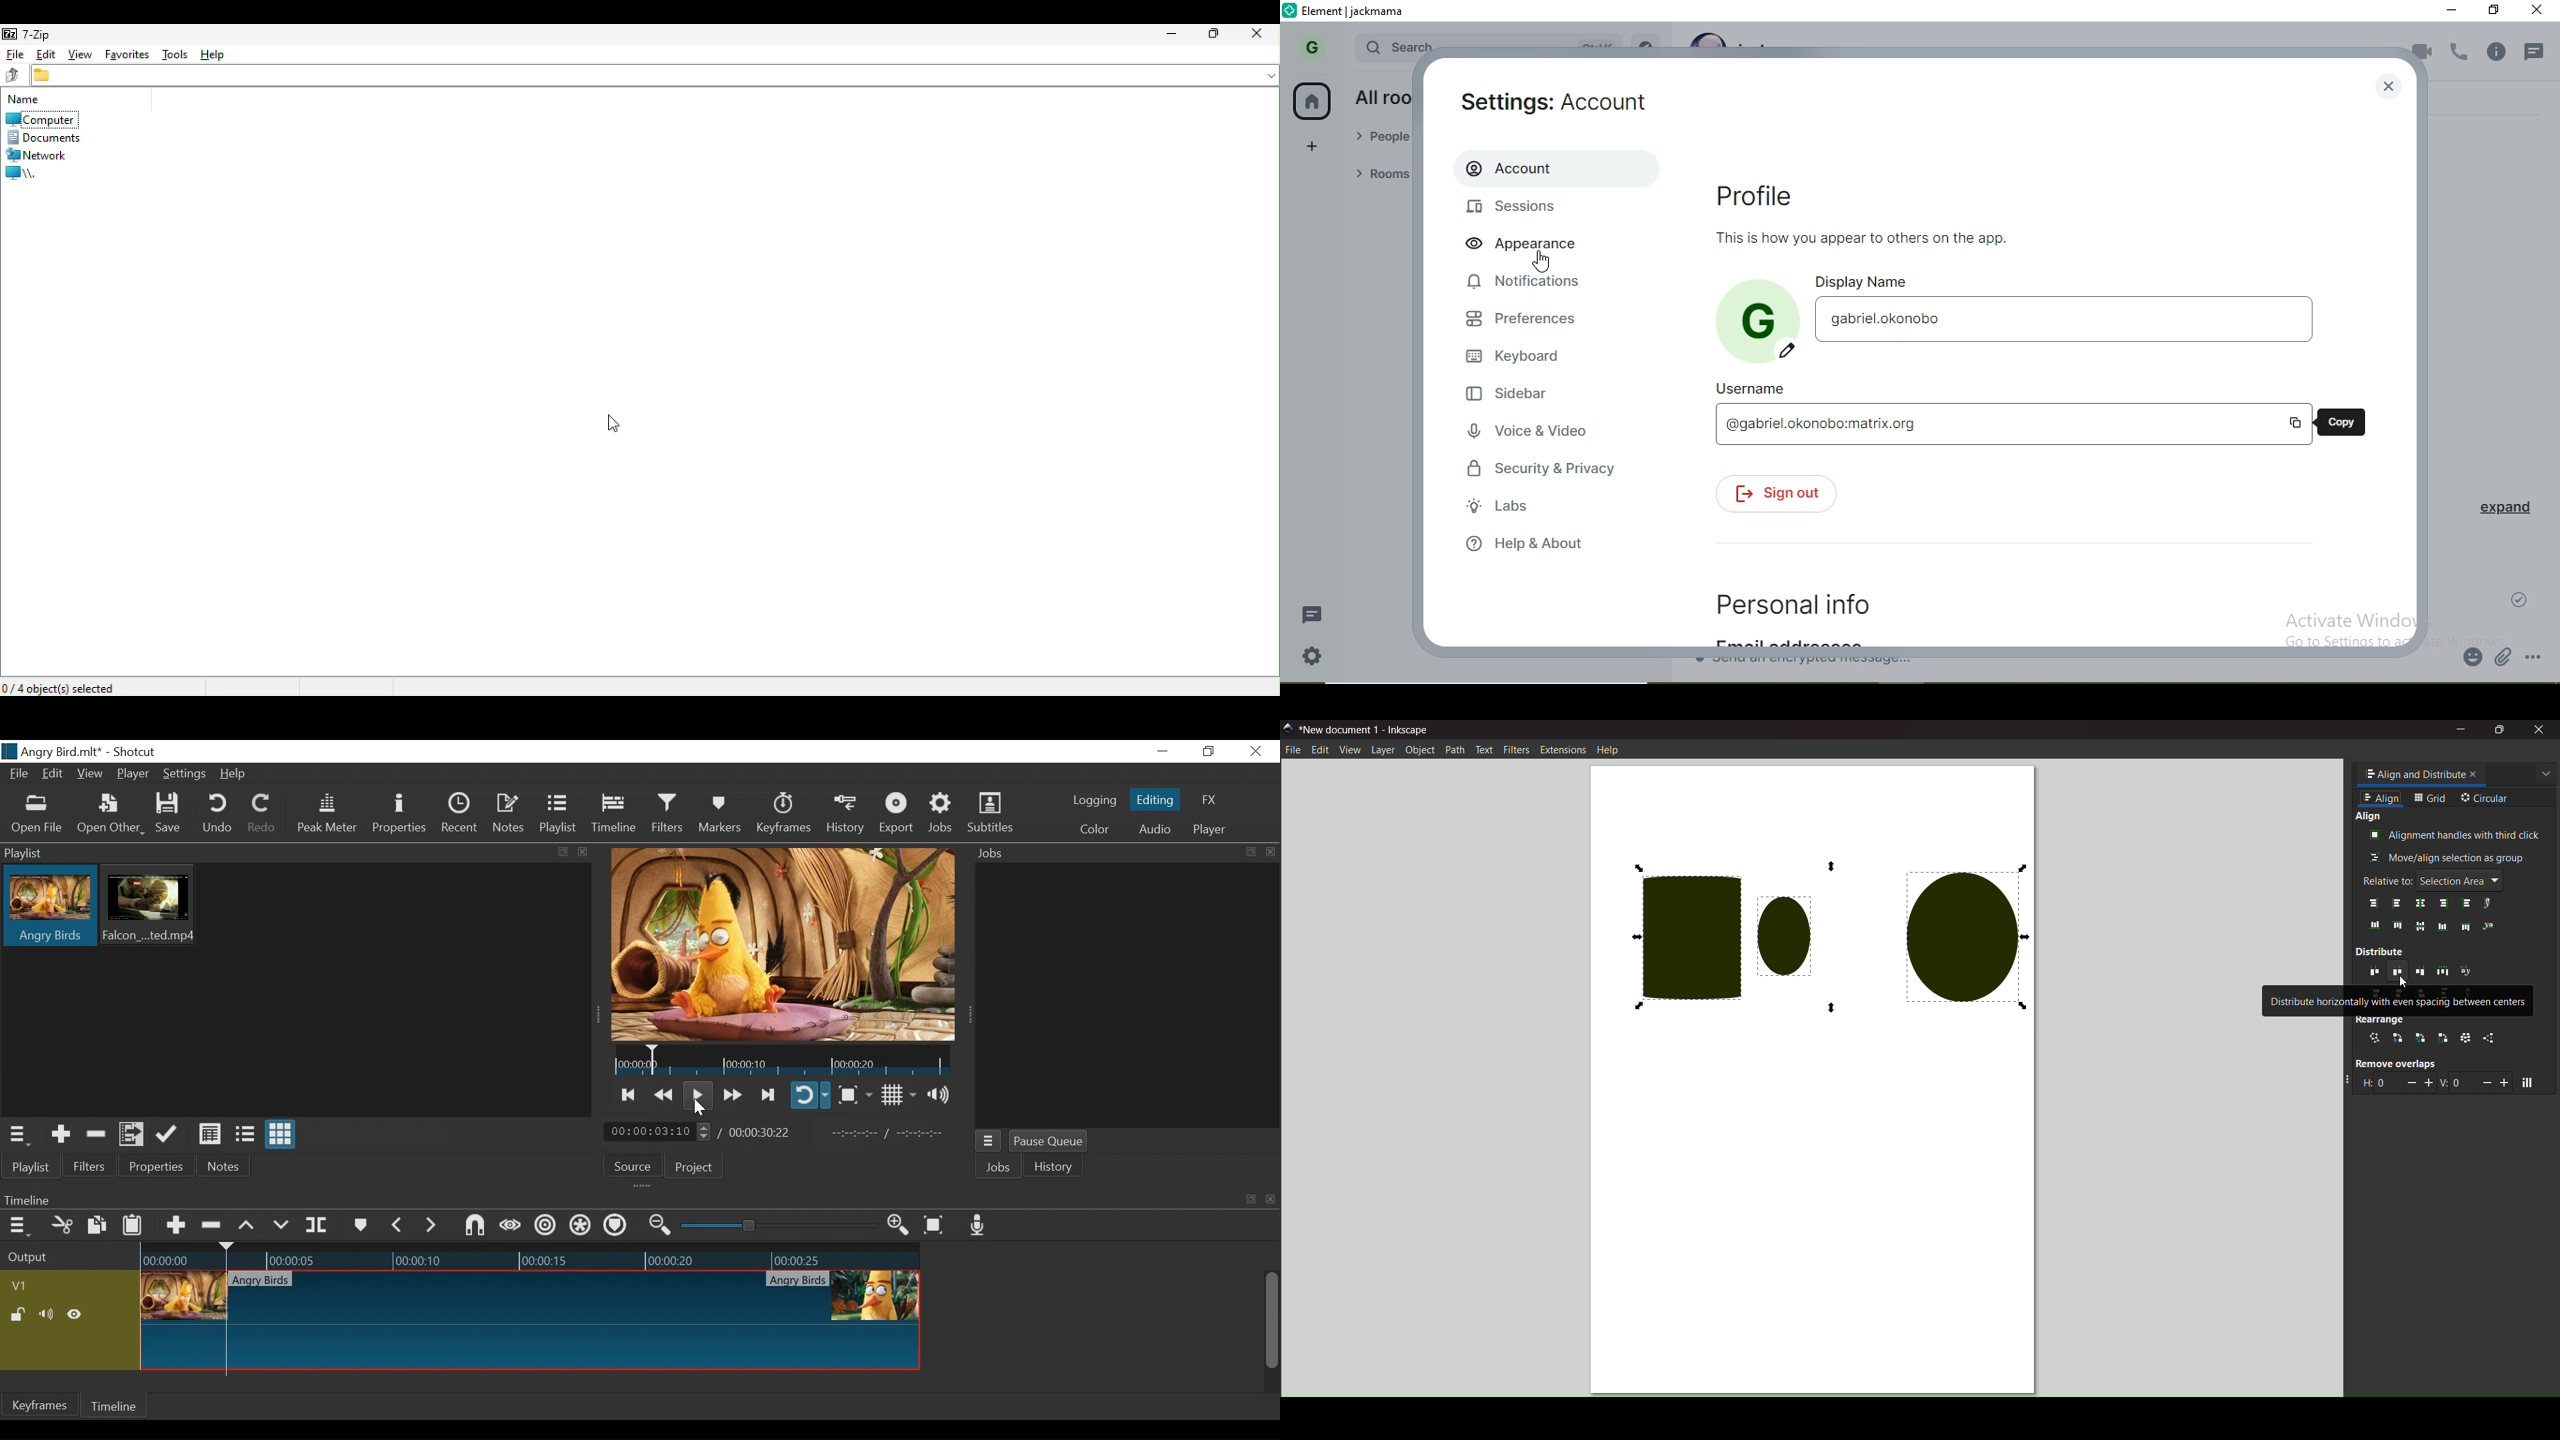 This screenshot has width=2576, height=1456. Describe the element at coordinates (401, 816) in the screenshot. I see `Properties` at that location.